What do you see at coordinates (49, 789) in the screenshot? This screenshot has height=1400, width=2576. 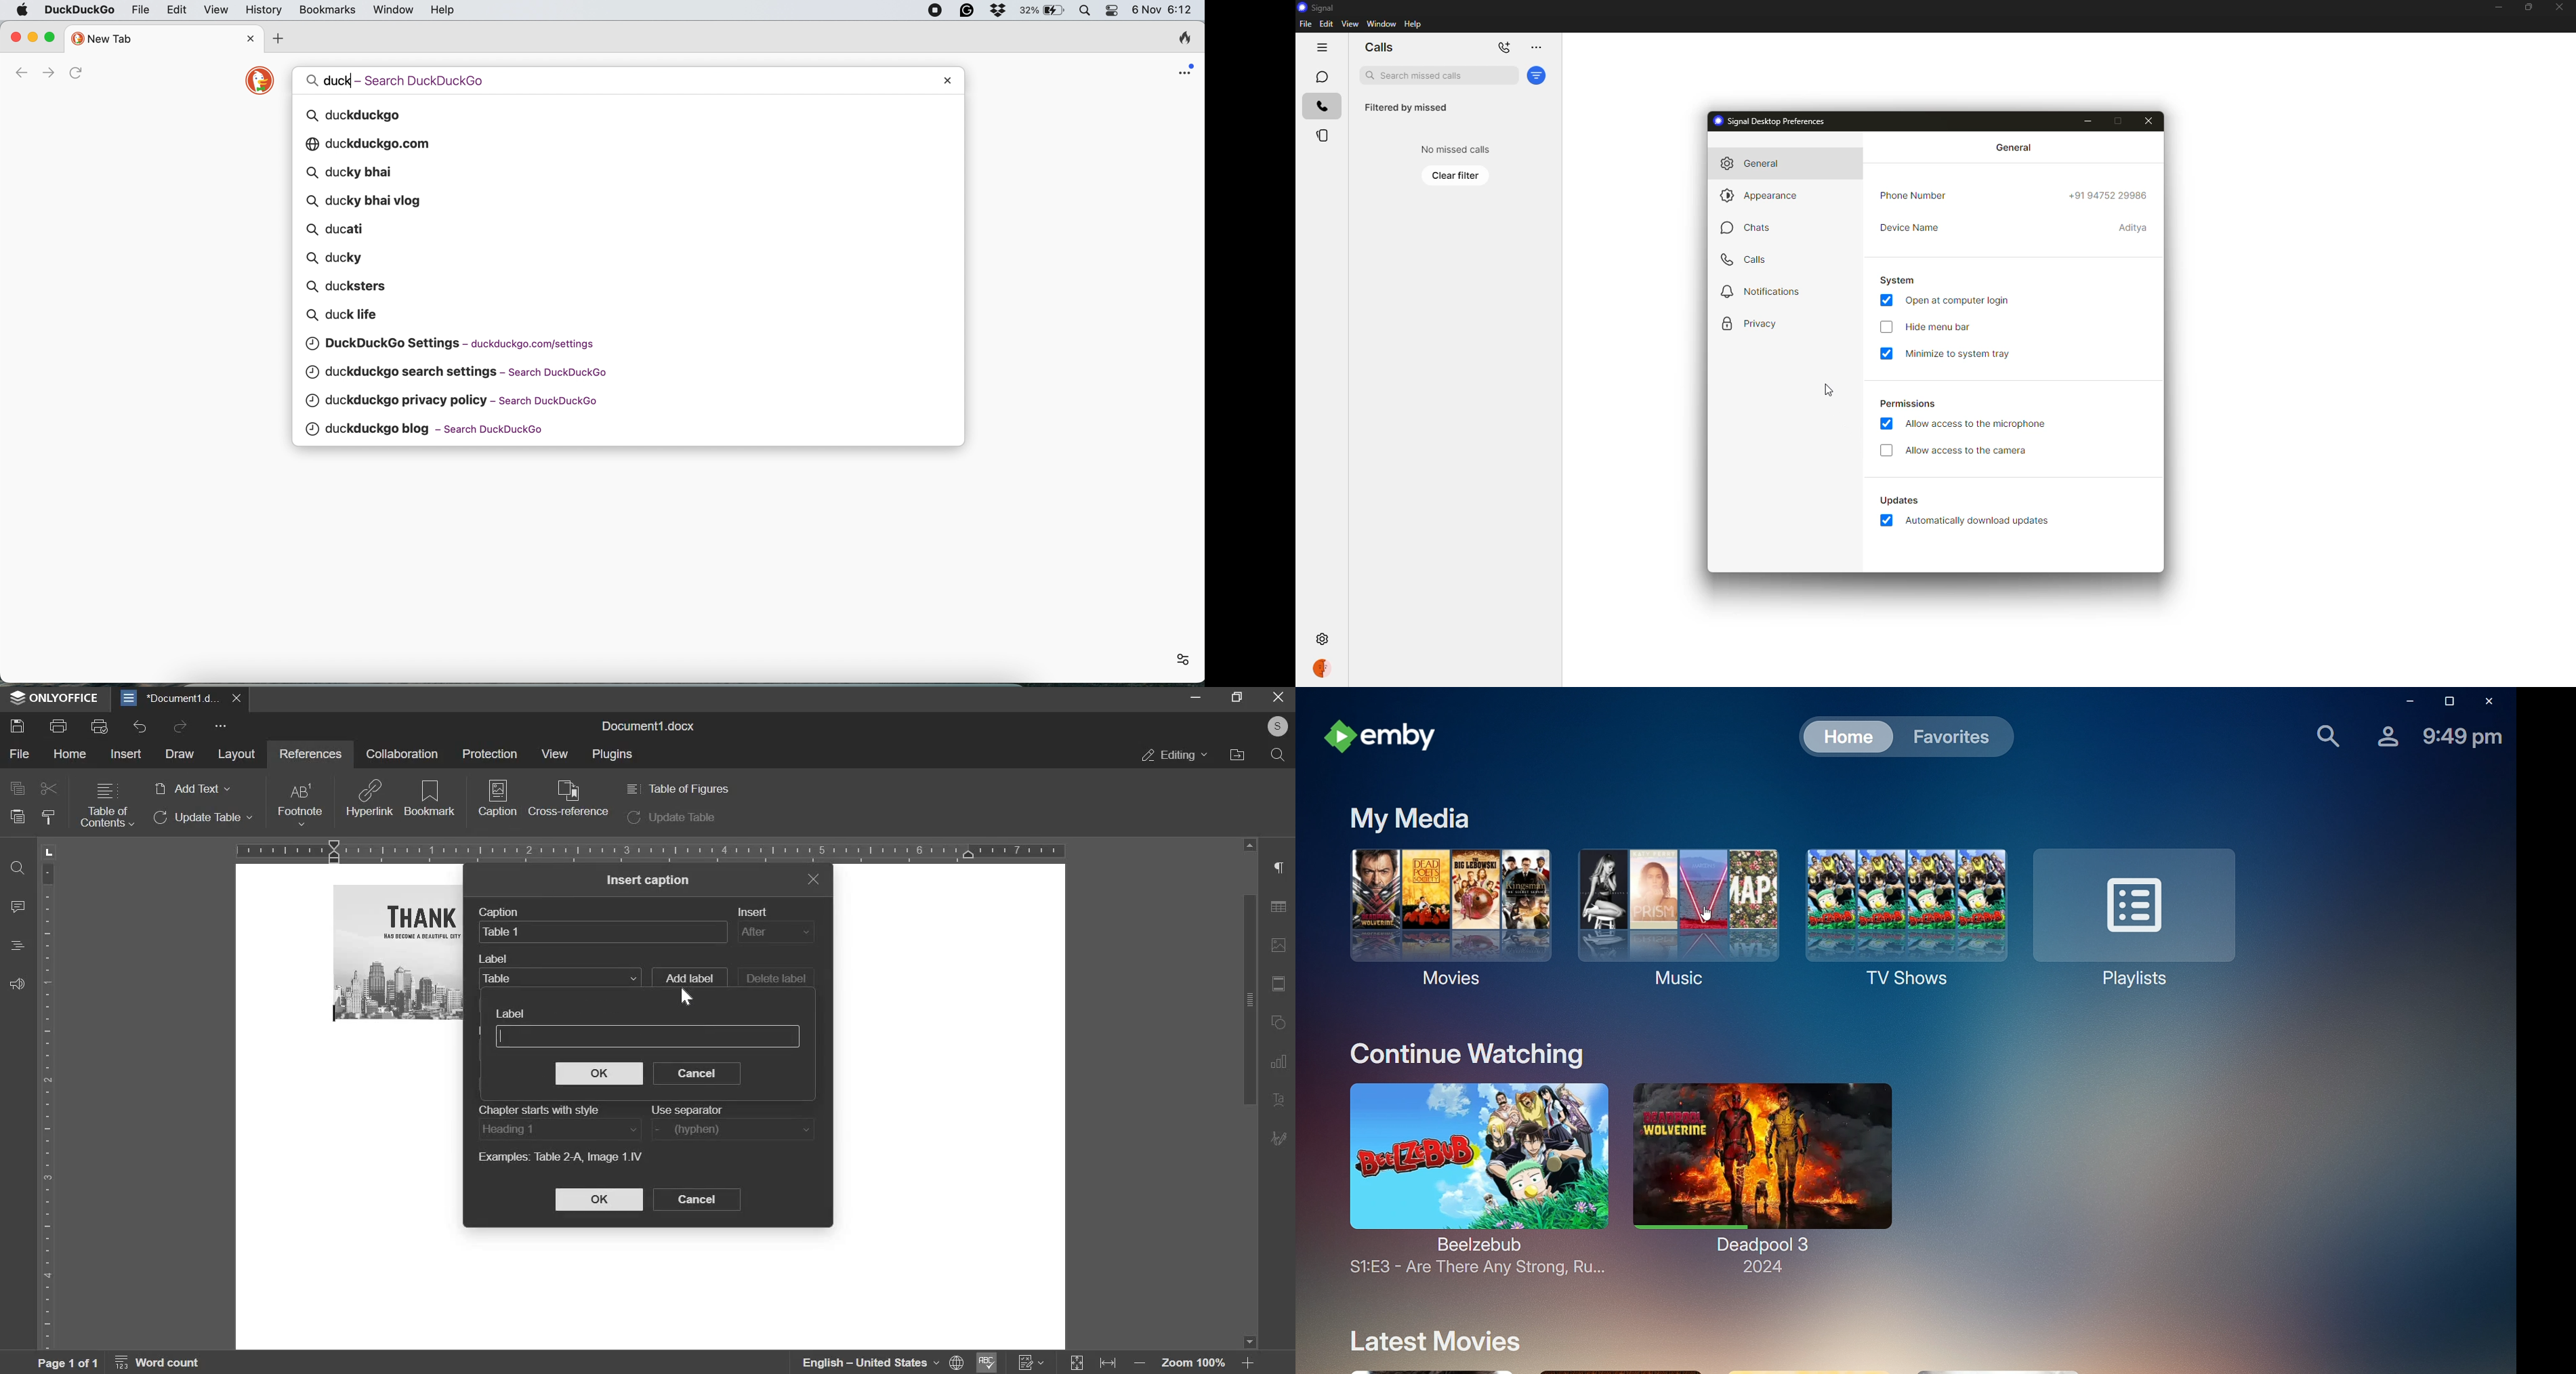 I see `cut` at bounding box center [49, 789].